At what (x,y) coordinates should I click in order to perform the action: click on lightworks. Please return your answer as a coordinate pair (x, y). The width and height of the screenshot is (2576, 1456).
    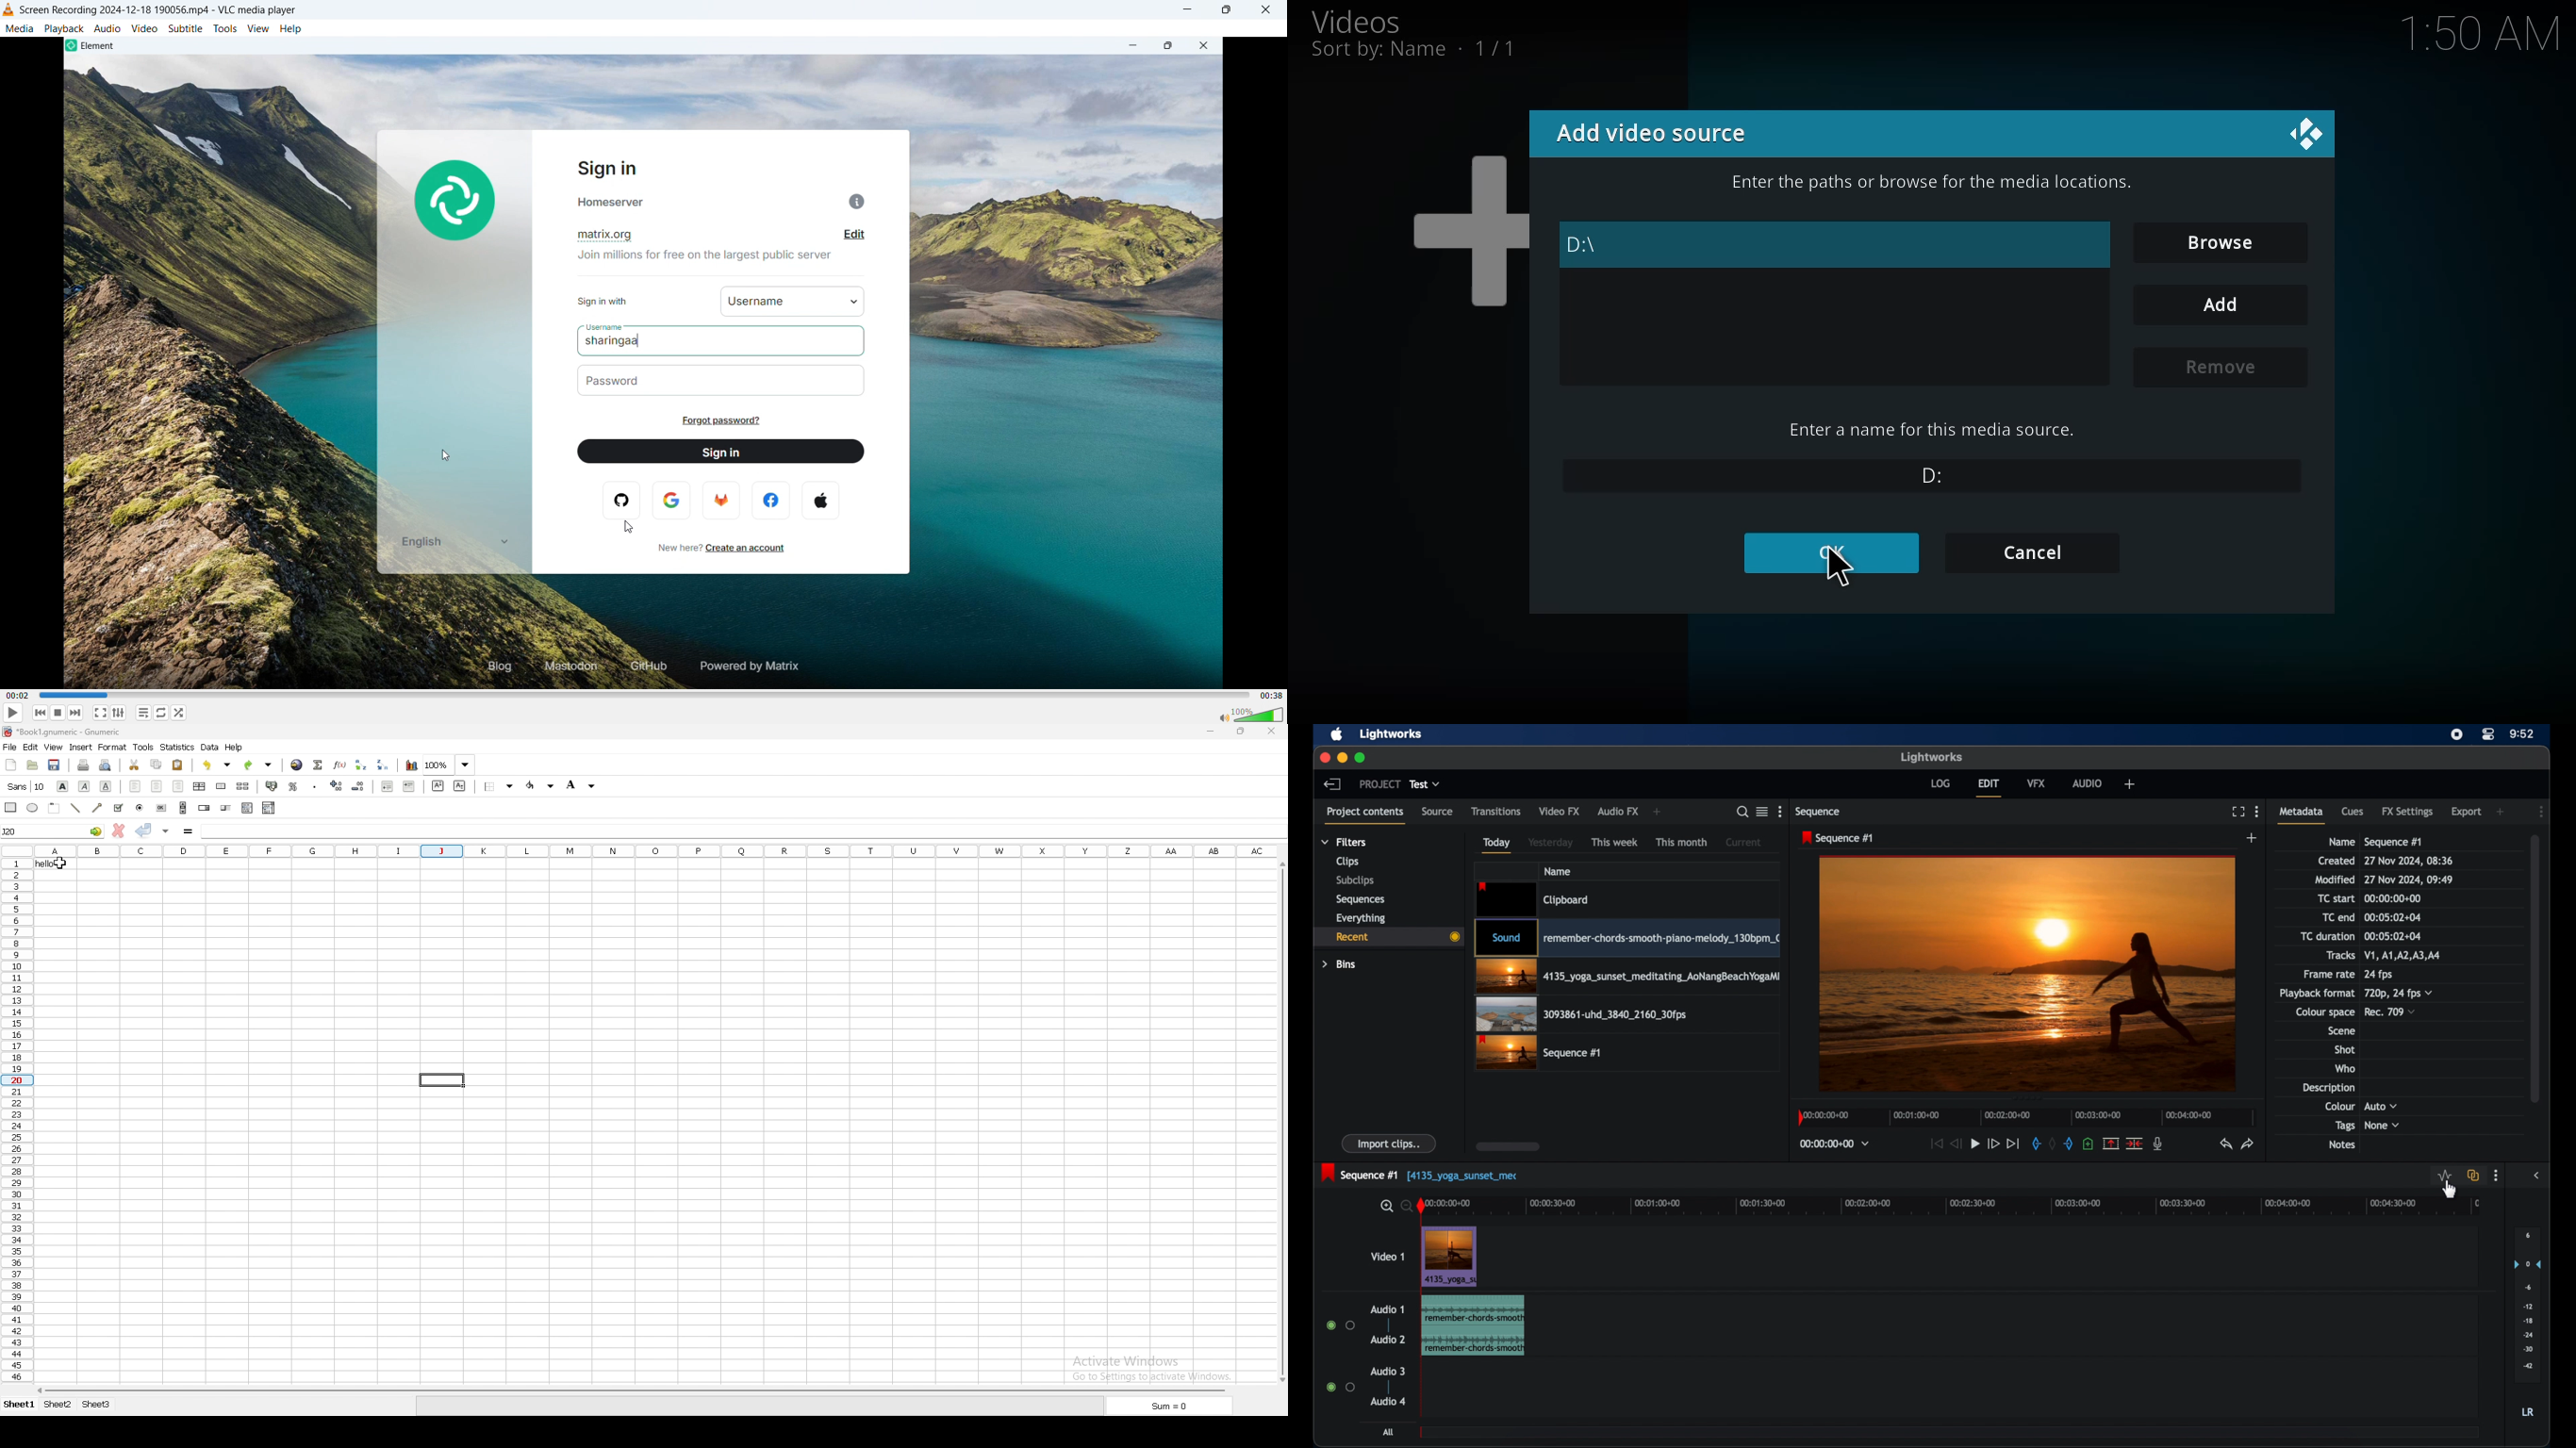
    Looking at the image, I should click on (1390, 735).